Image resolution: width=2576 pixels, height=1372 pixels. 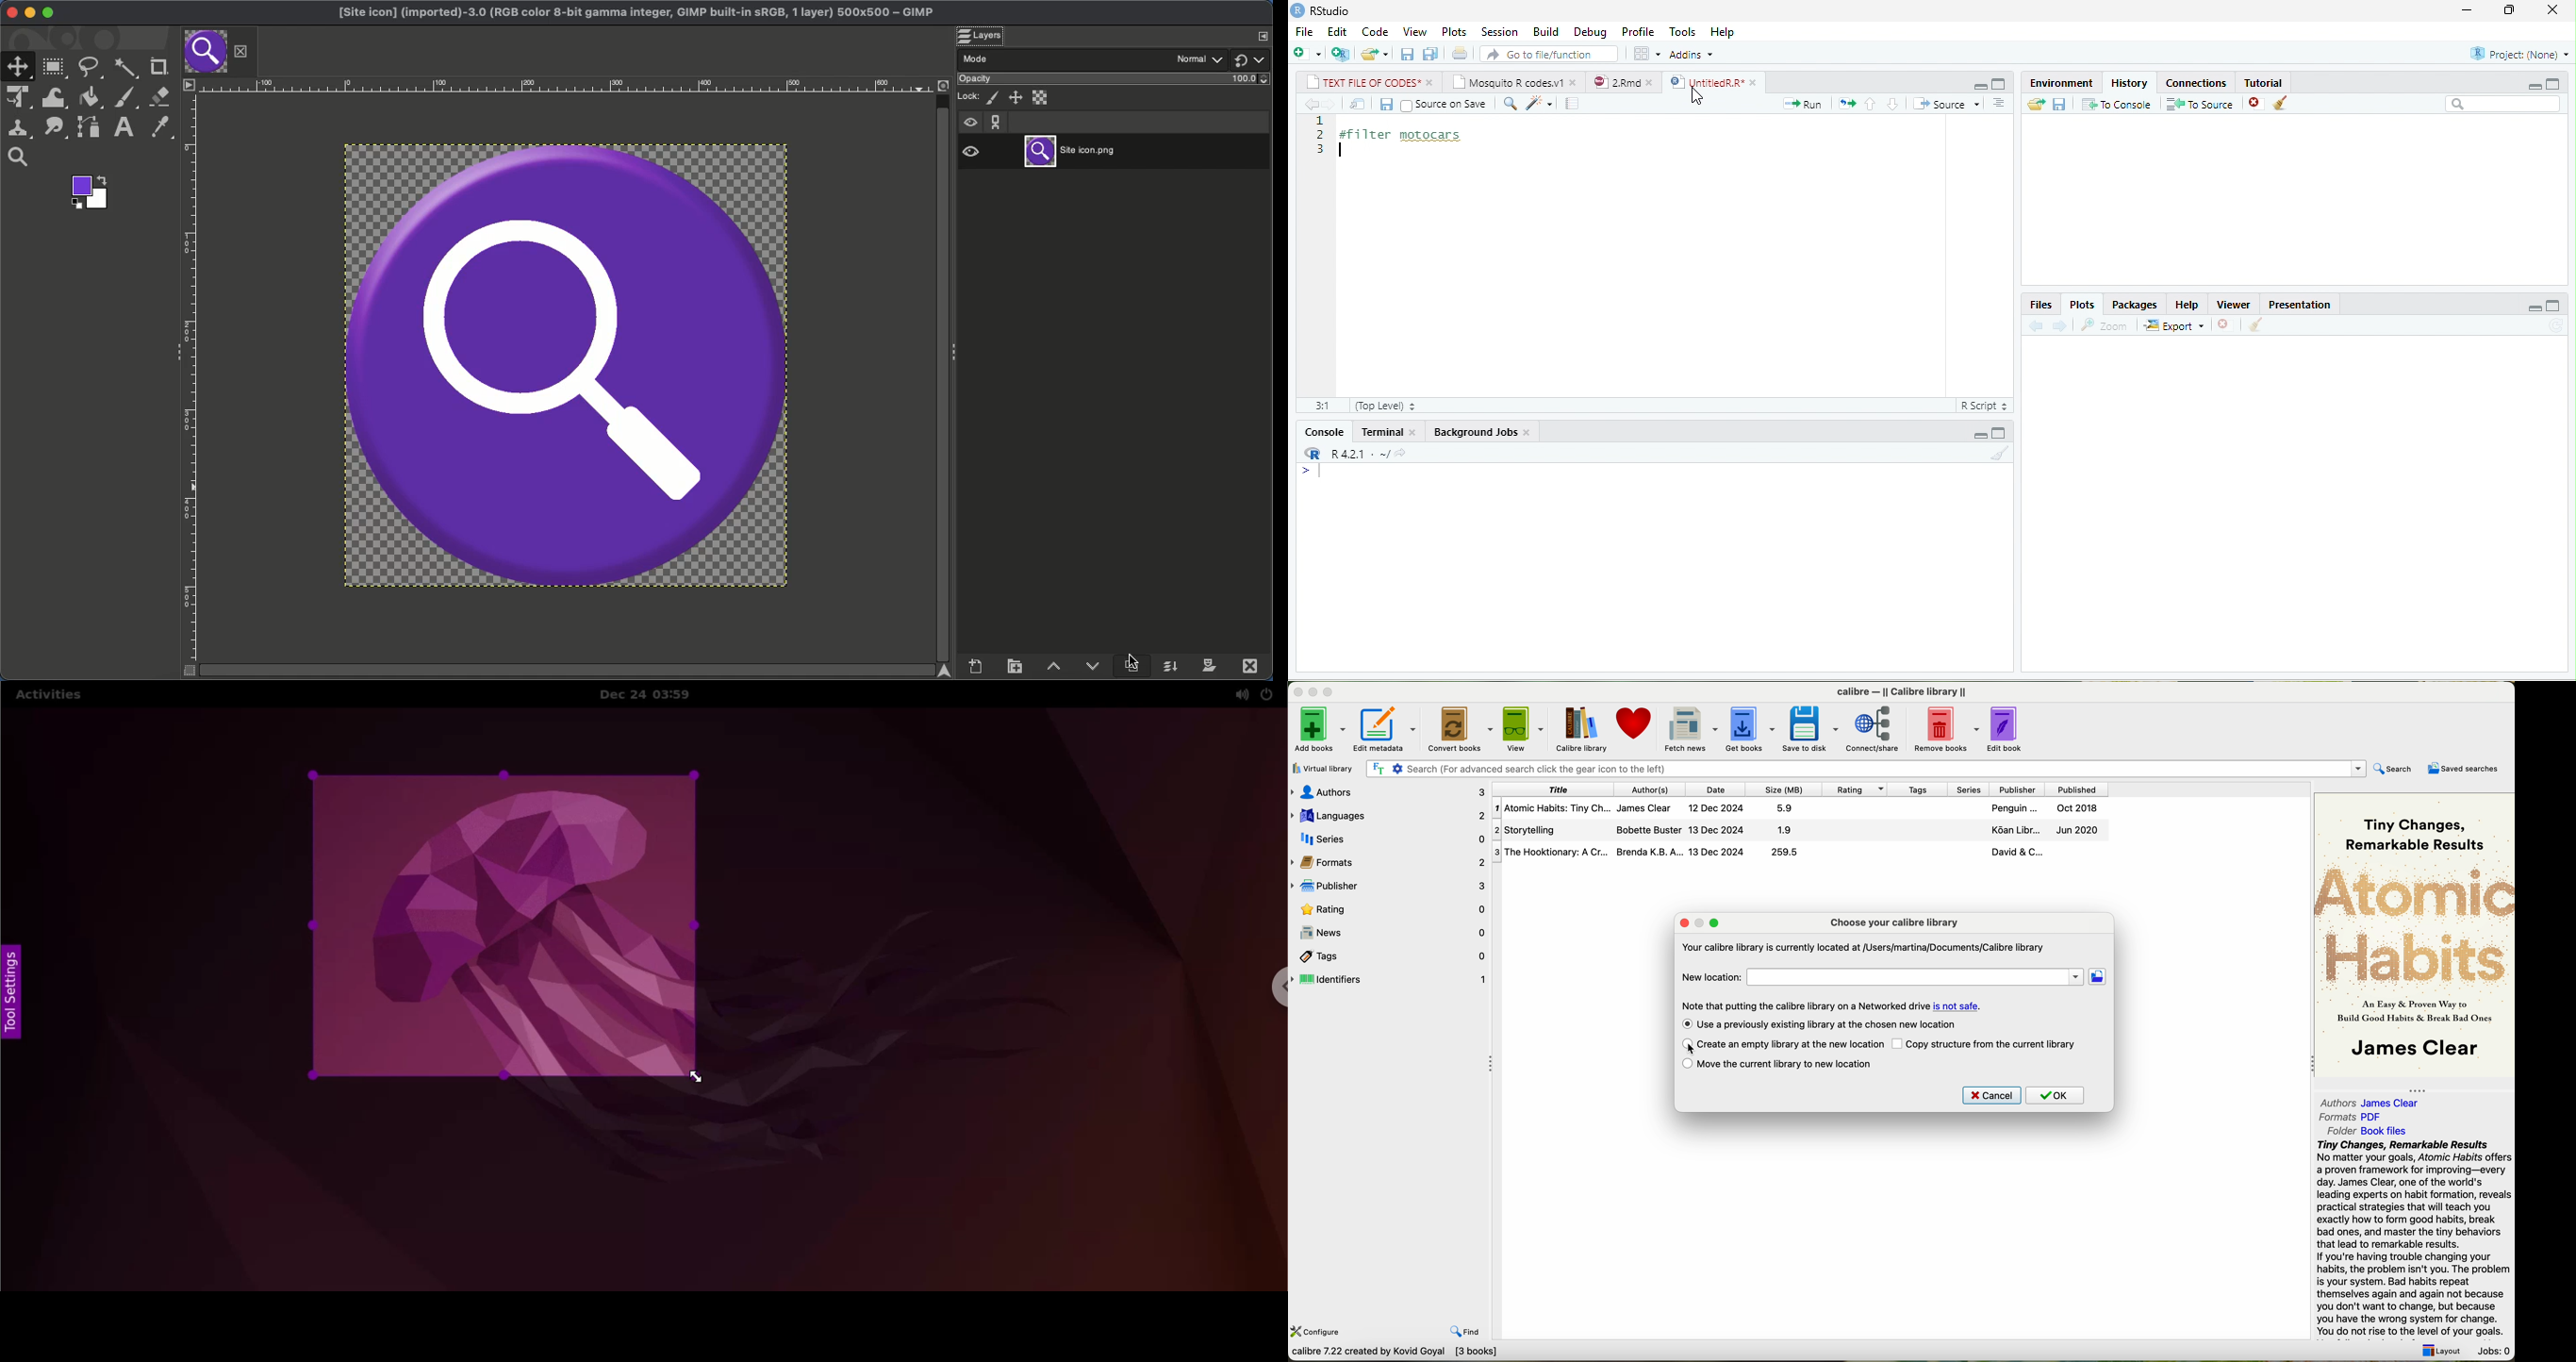 What do you see at coordinates (1691, 54) in the screenshot?
I see `Addins` at bounding box center [1691, 54].